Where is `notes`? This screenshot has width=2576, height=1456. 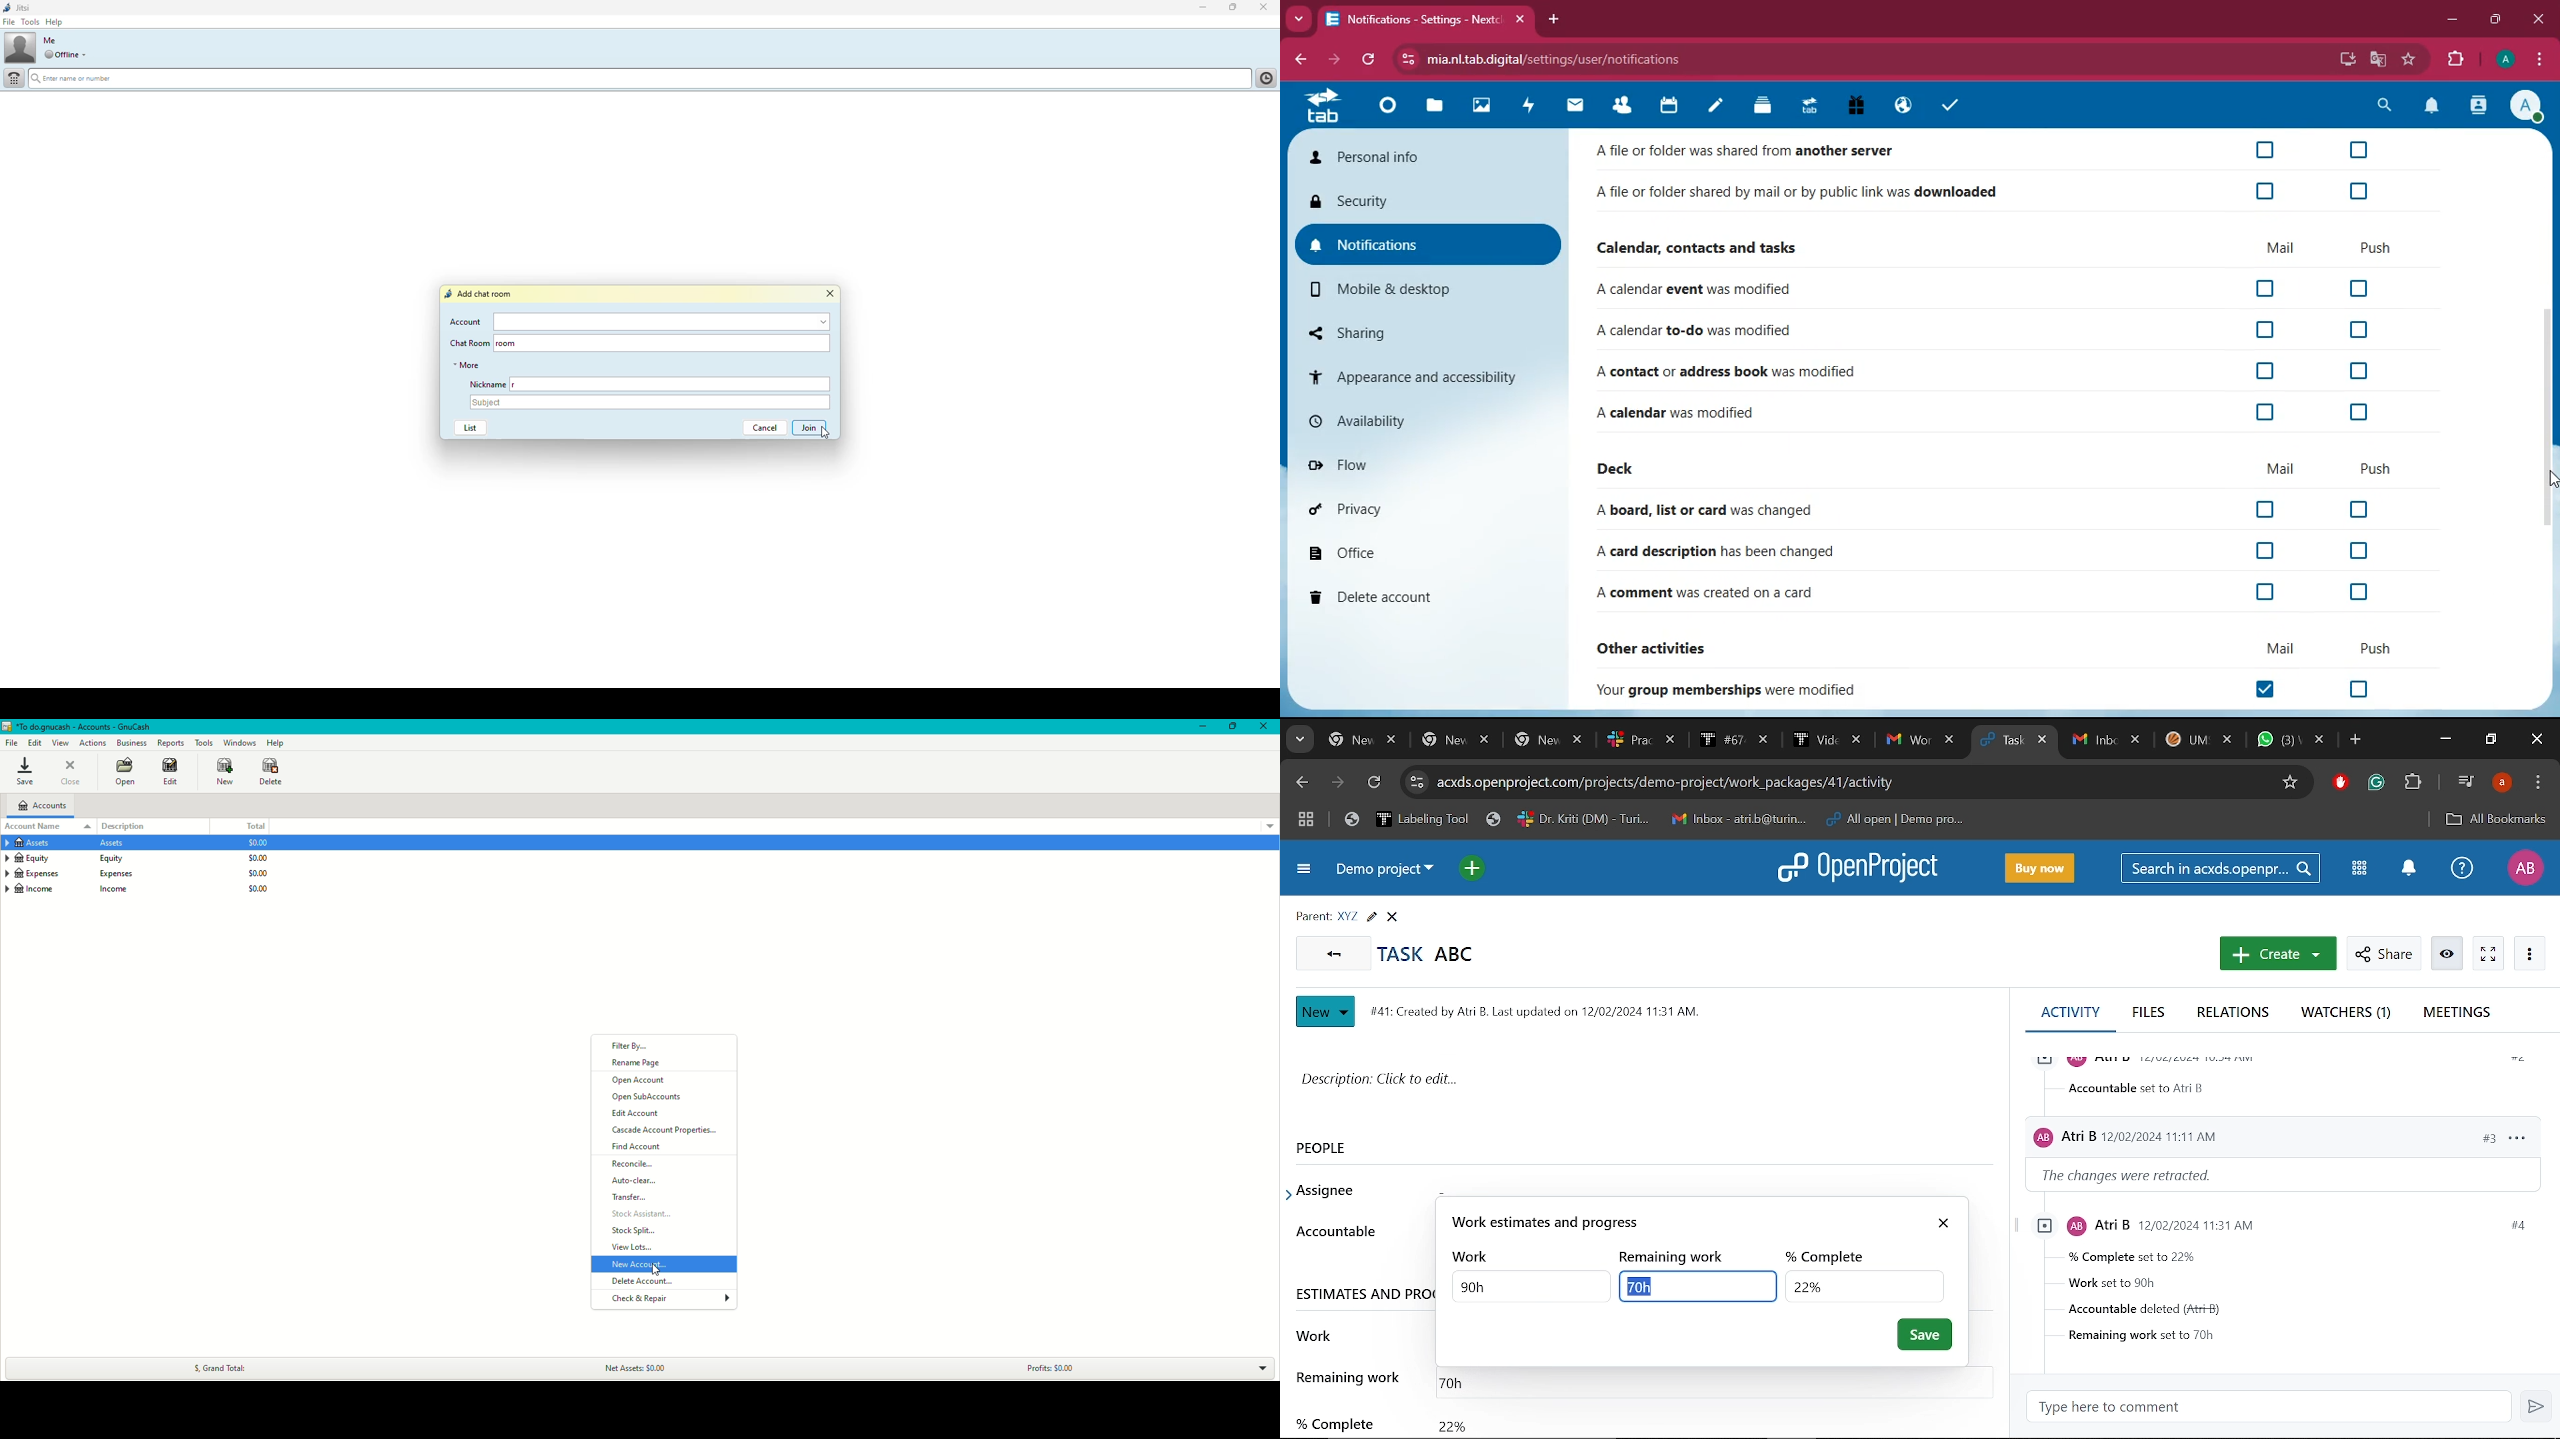 notes is located at coordinates (1715, 109).